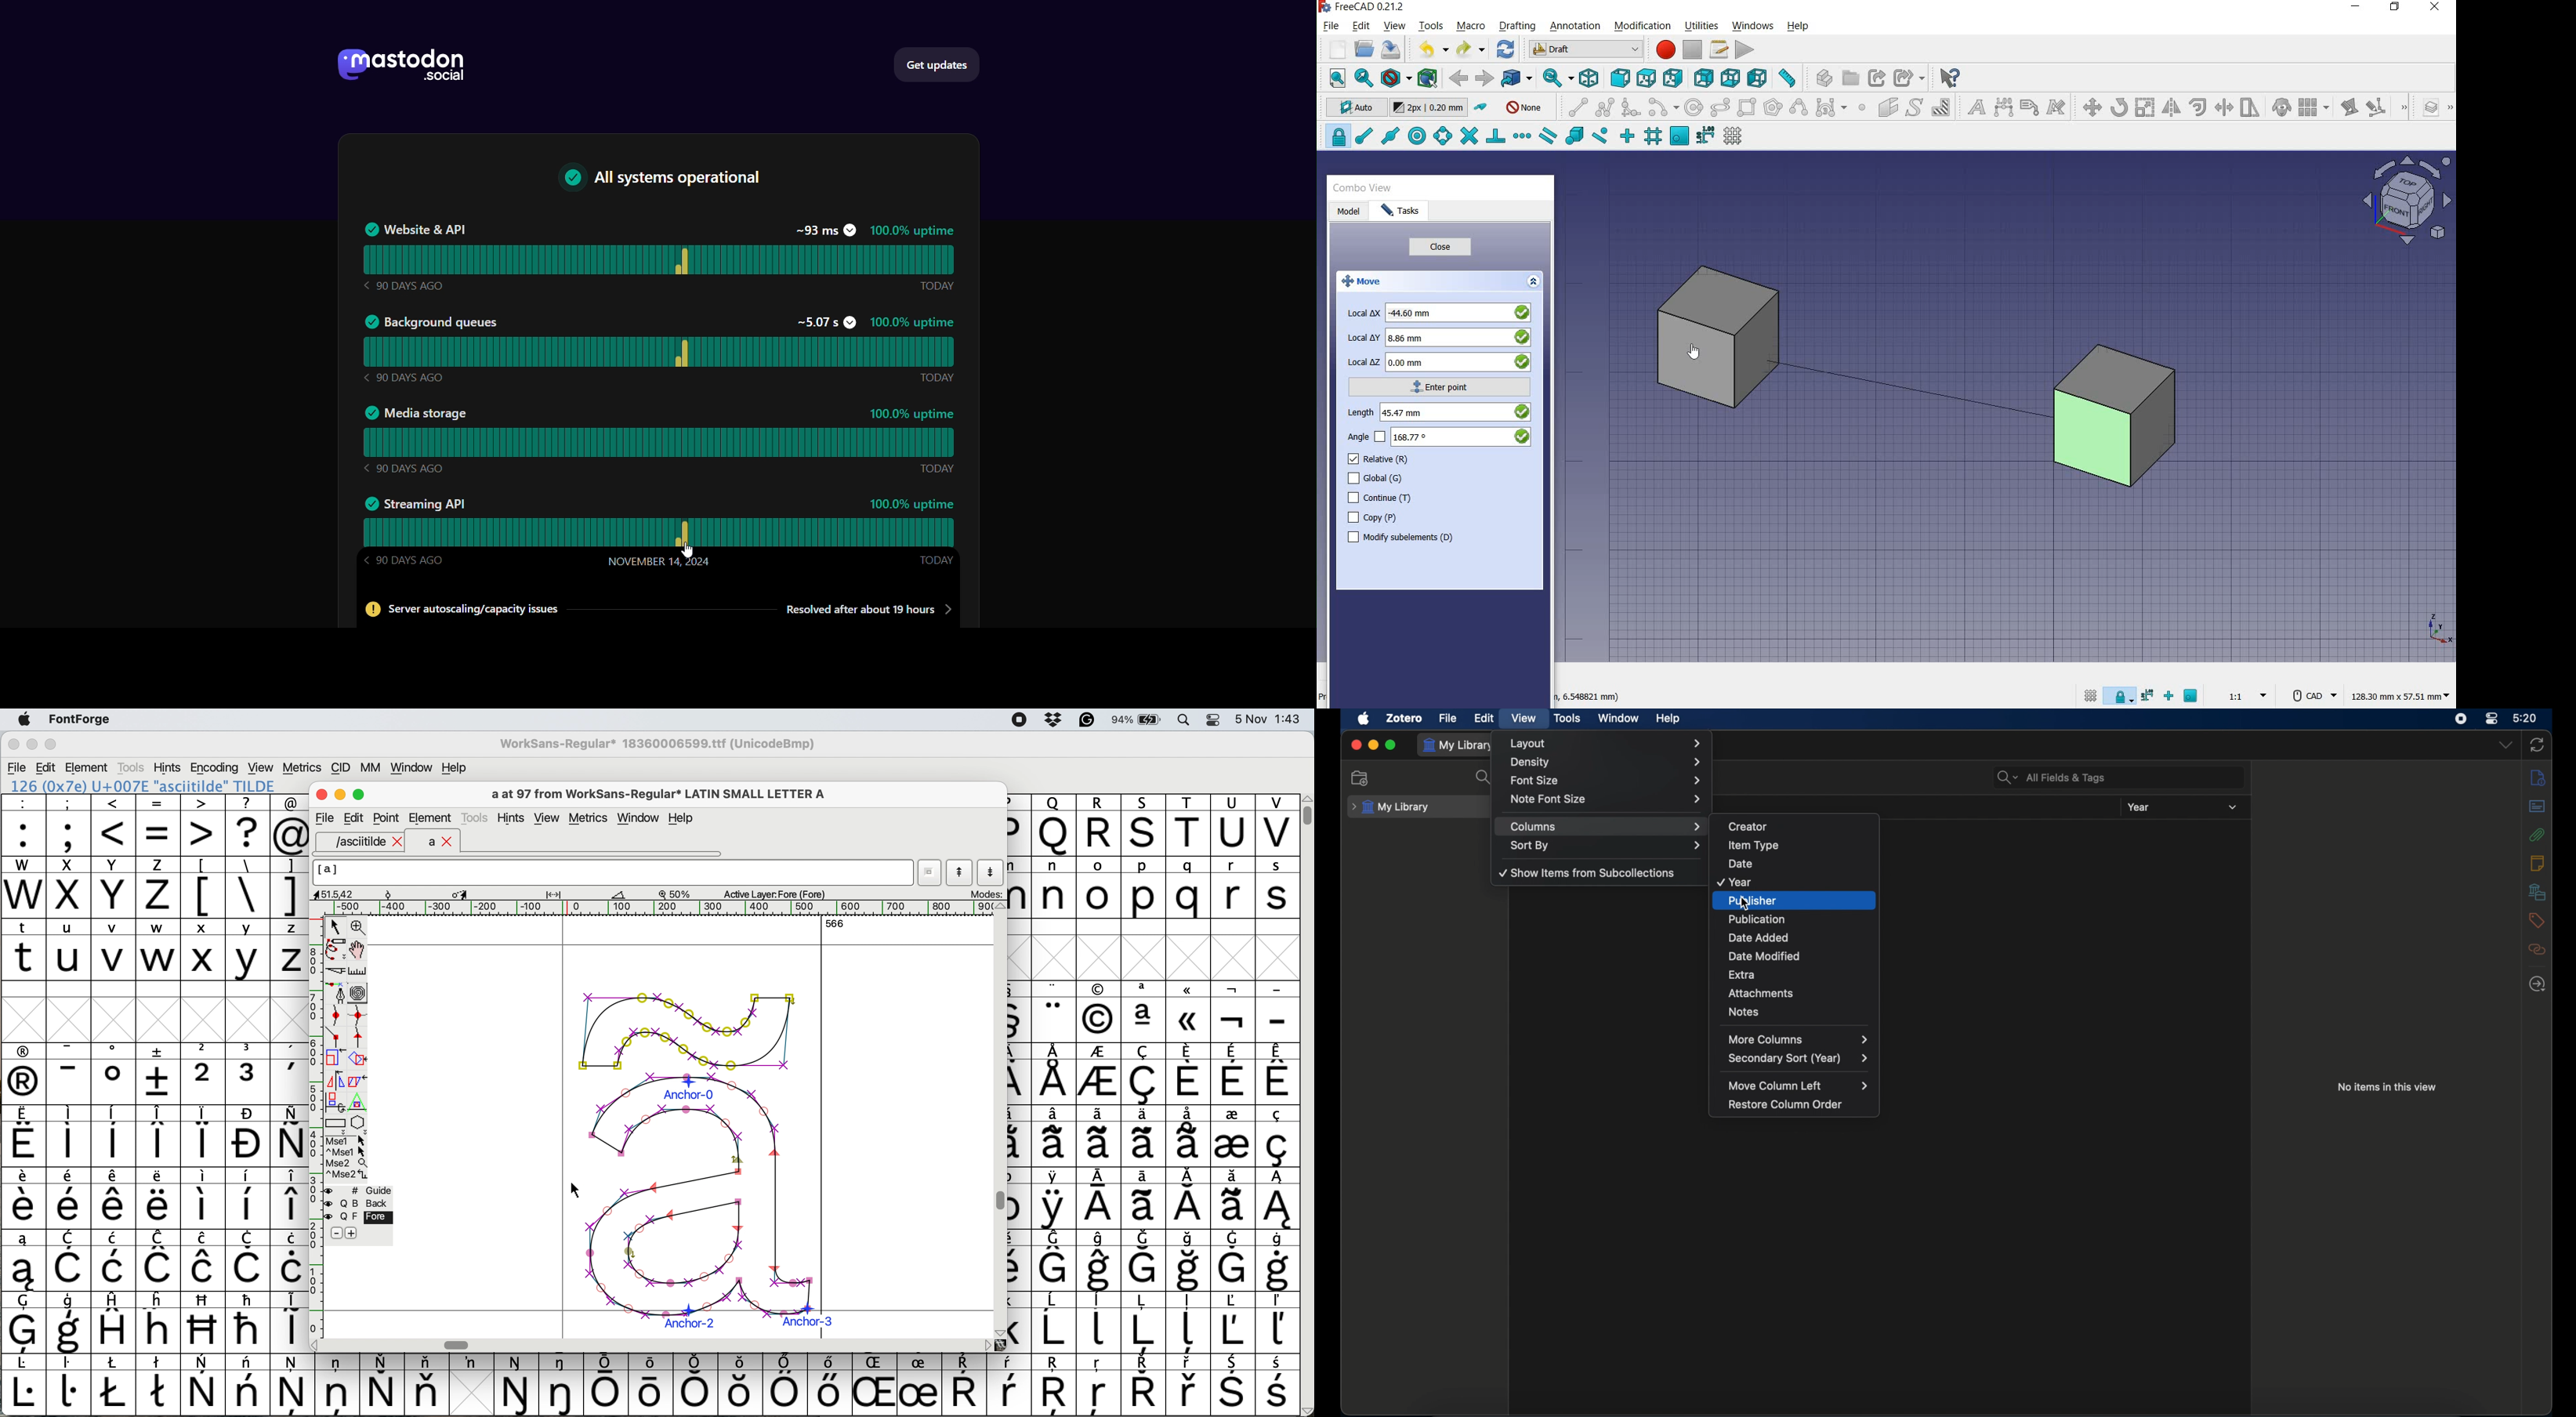 This screenshot has height=1428, width=2576. Describe the element at coordinates (2440, 629) in the screenshot. I see `xyz point` at that location.